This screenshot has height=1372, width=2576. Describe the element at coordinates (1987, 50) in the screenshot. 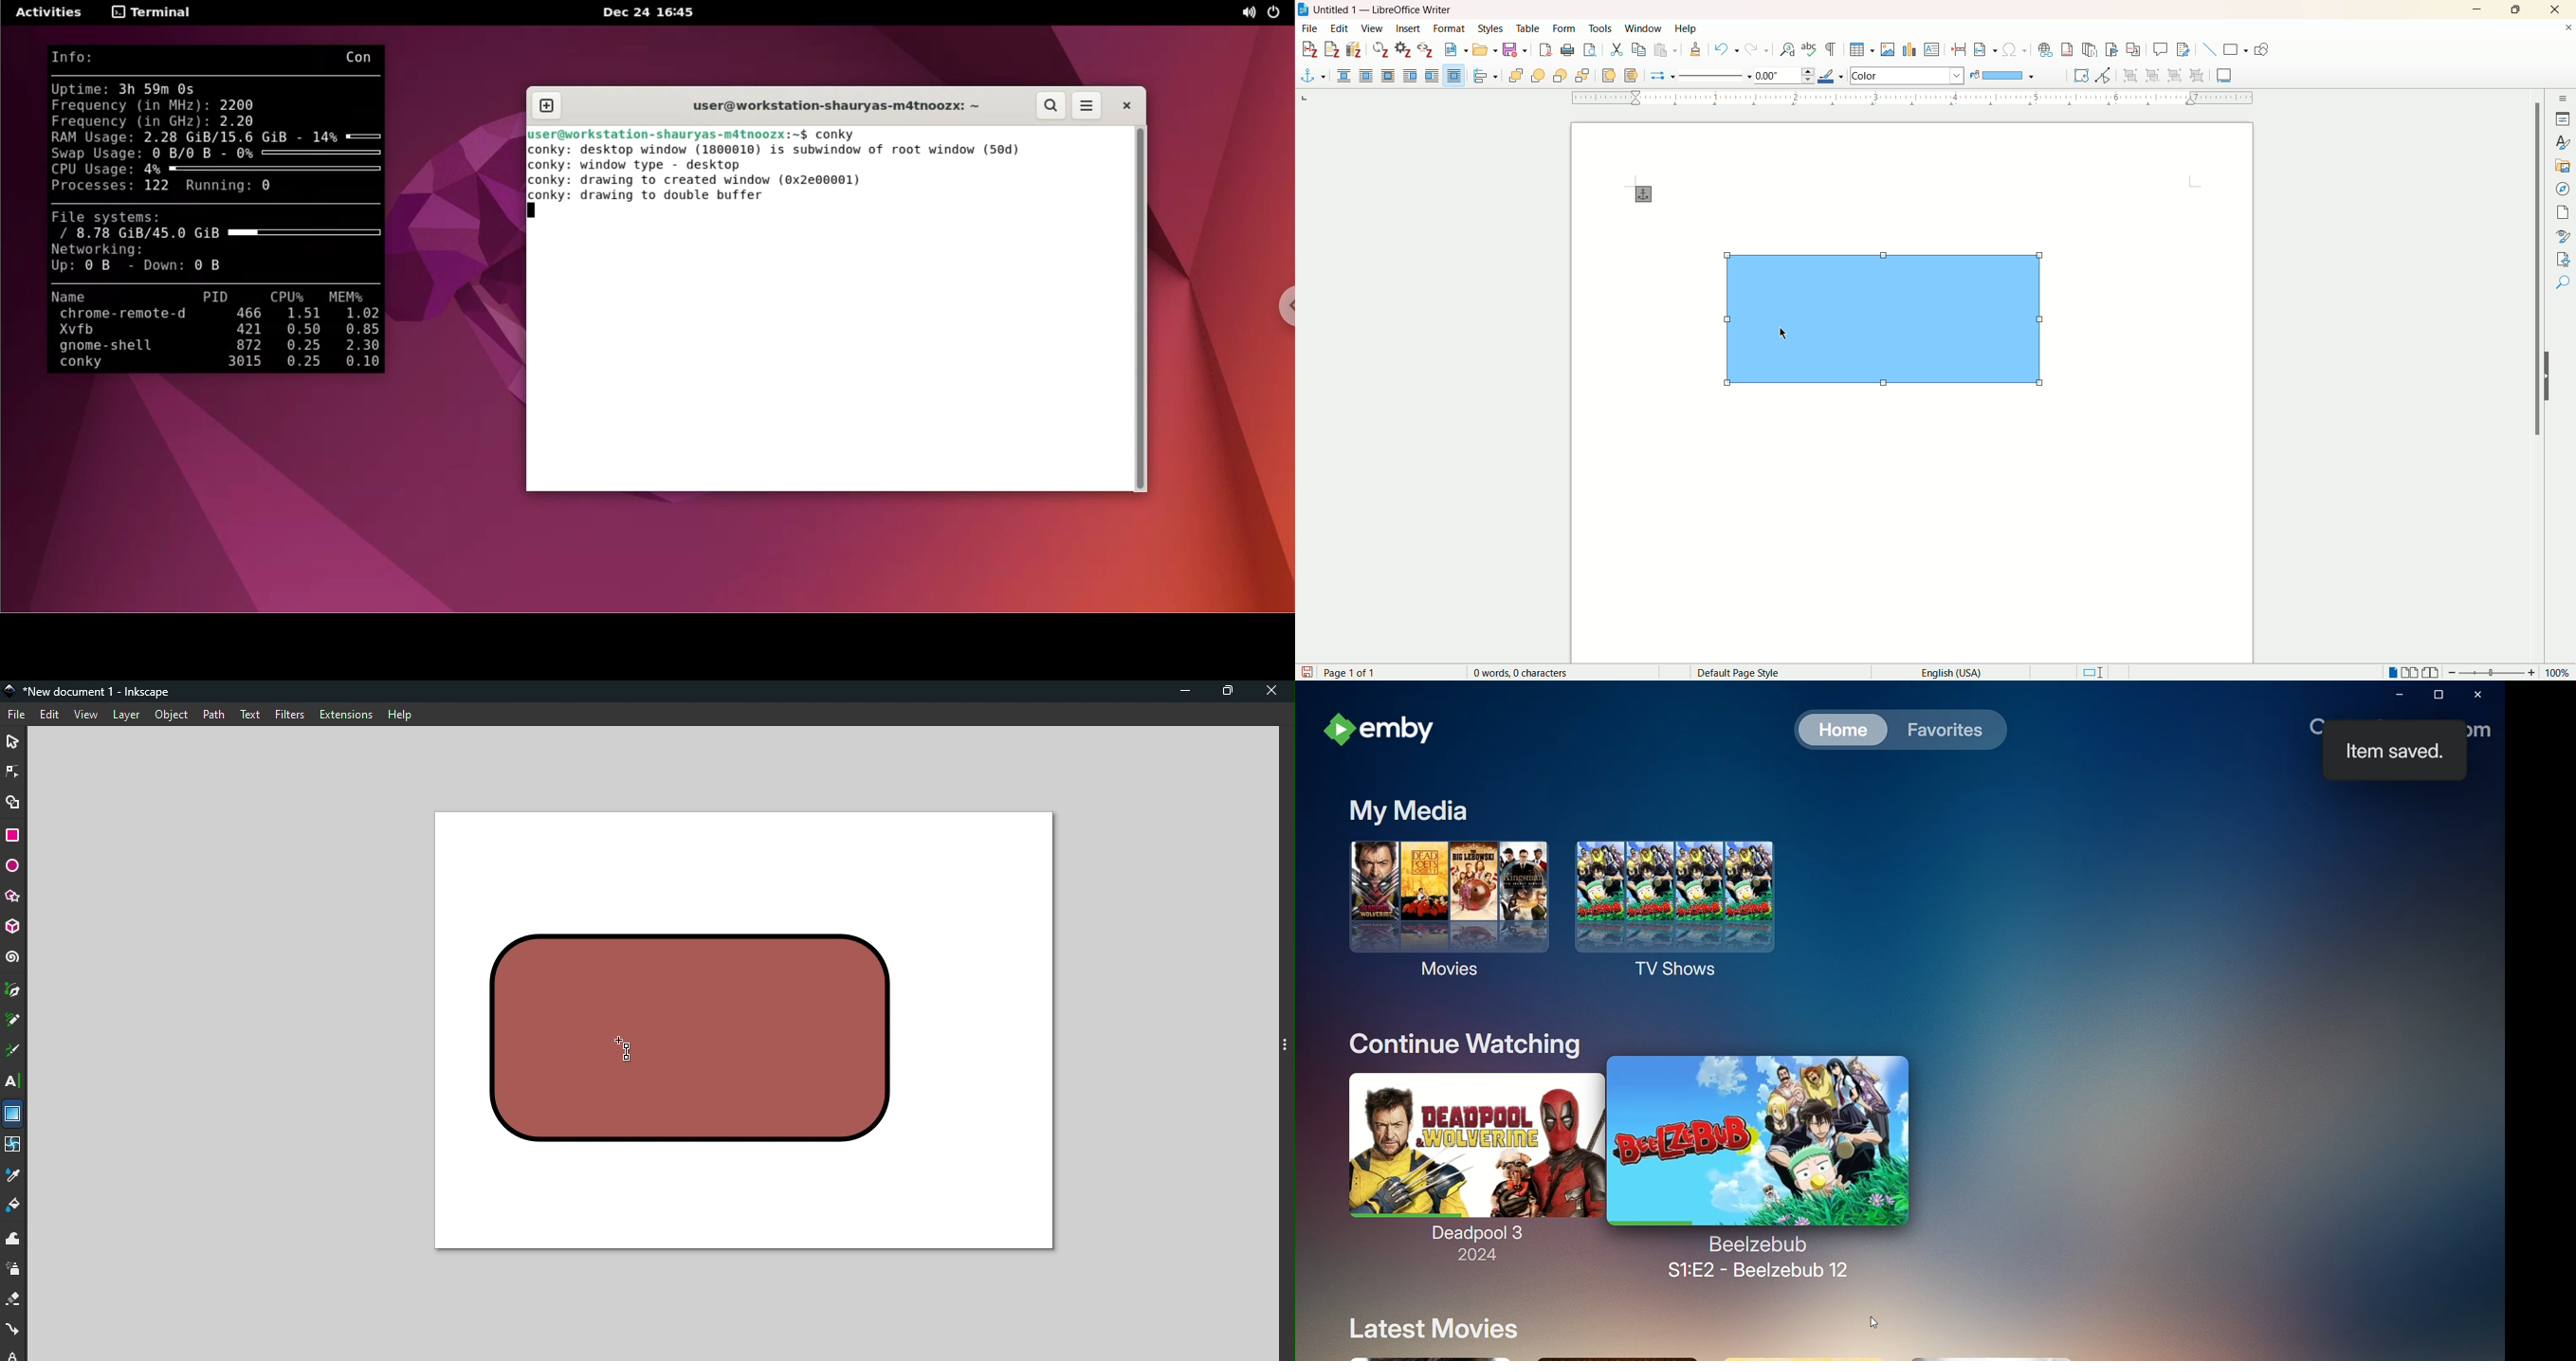

I see `insert field` at that location.